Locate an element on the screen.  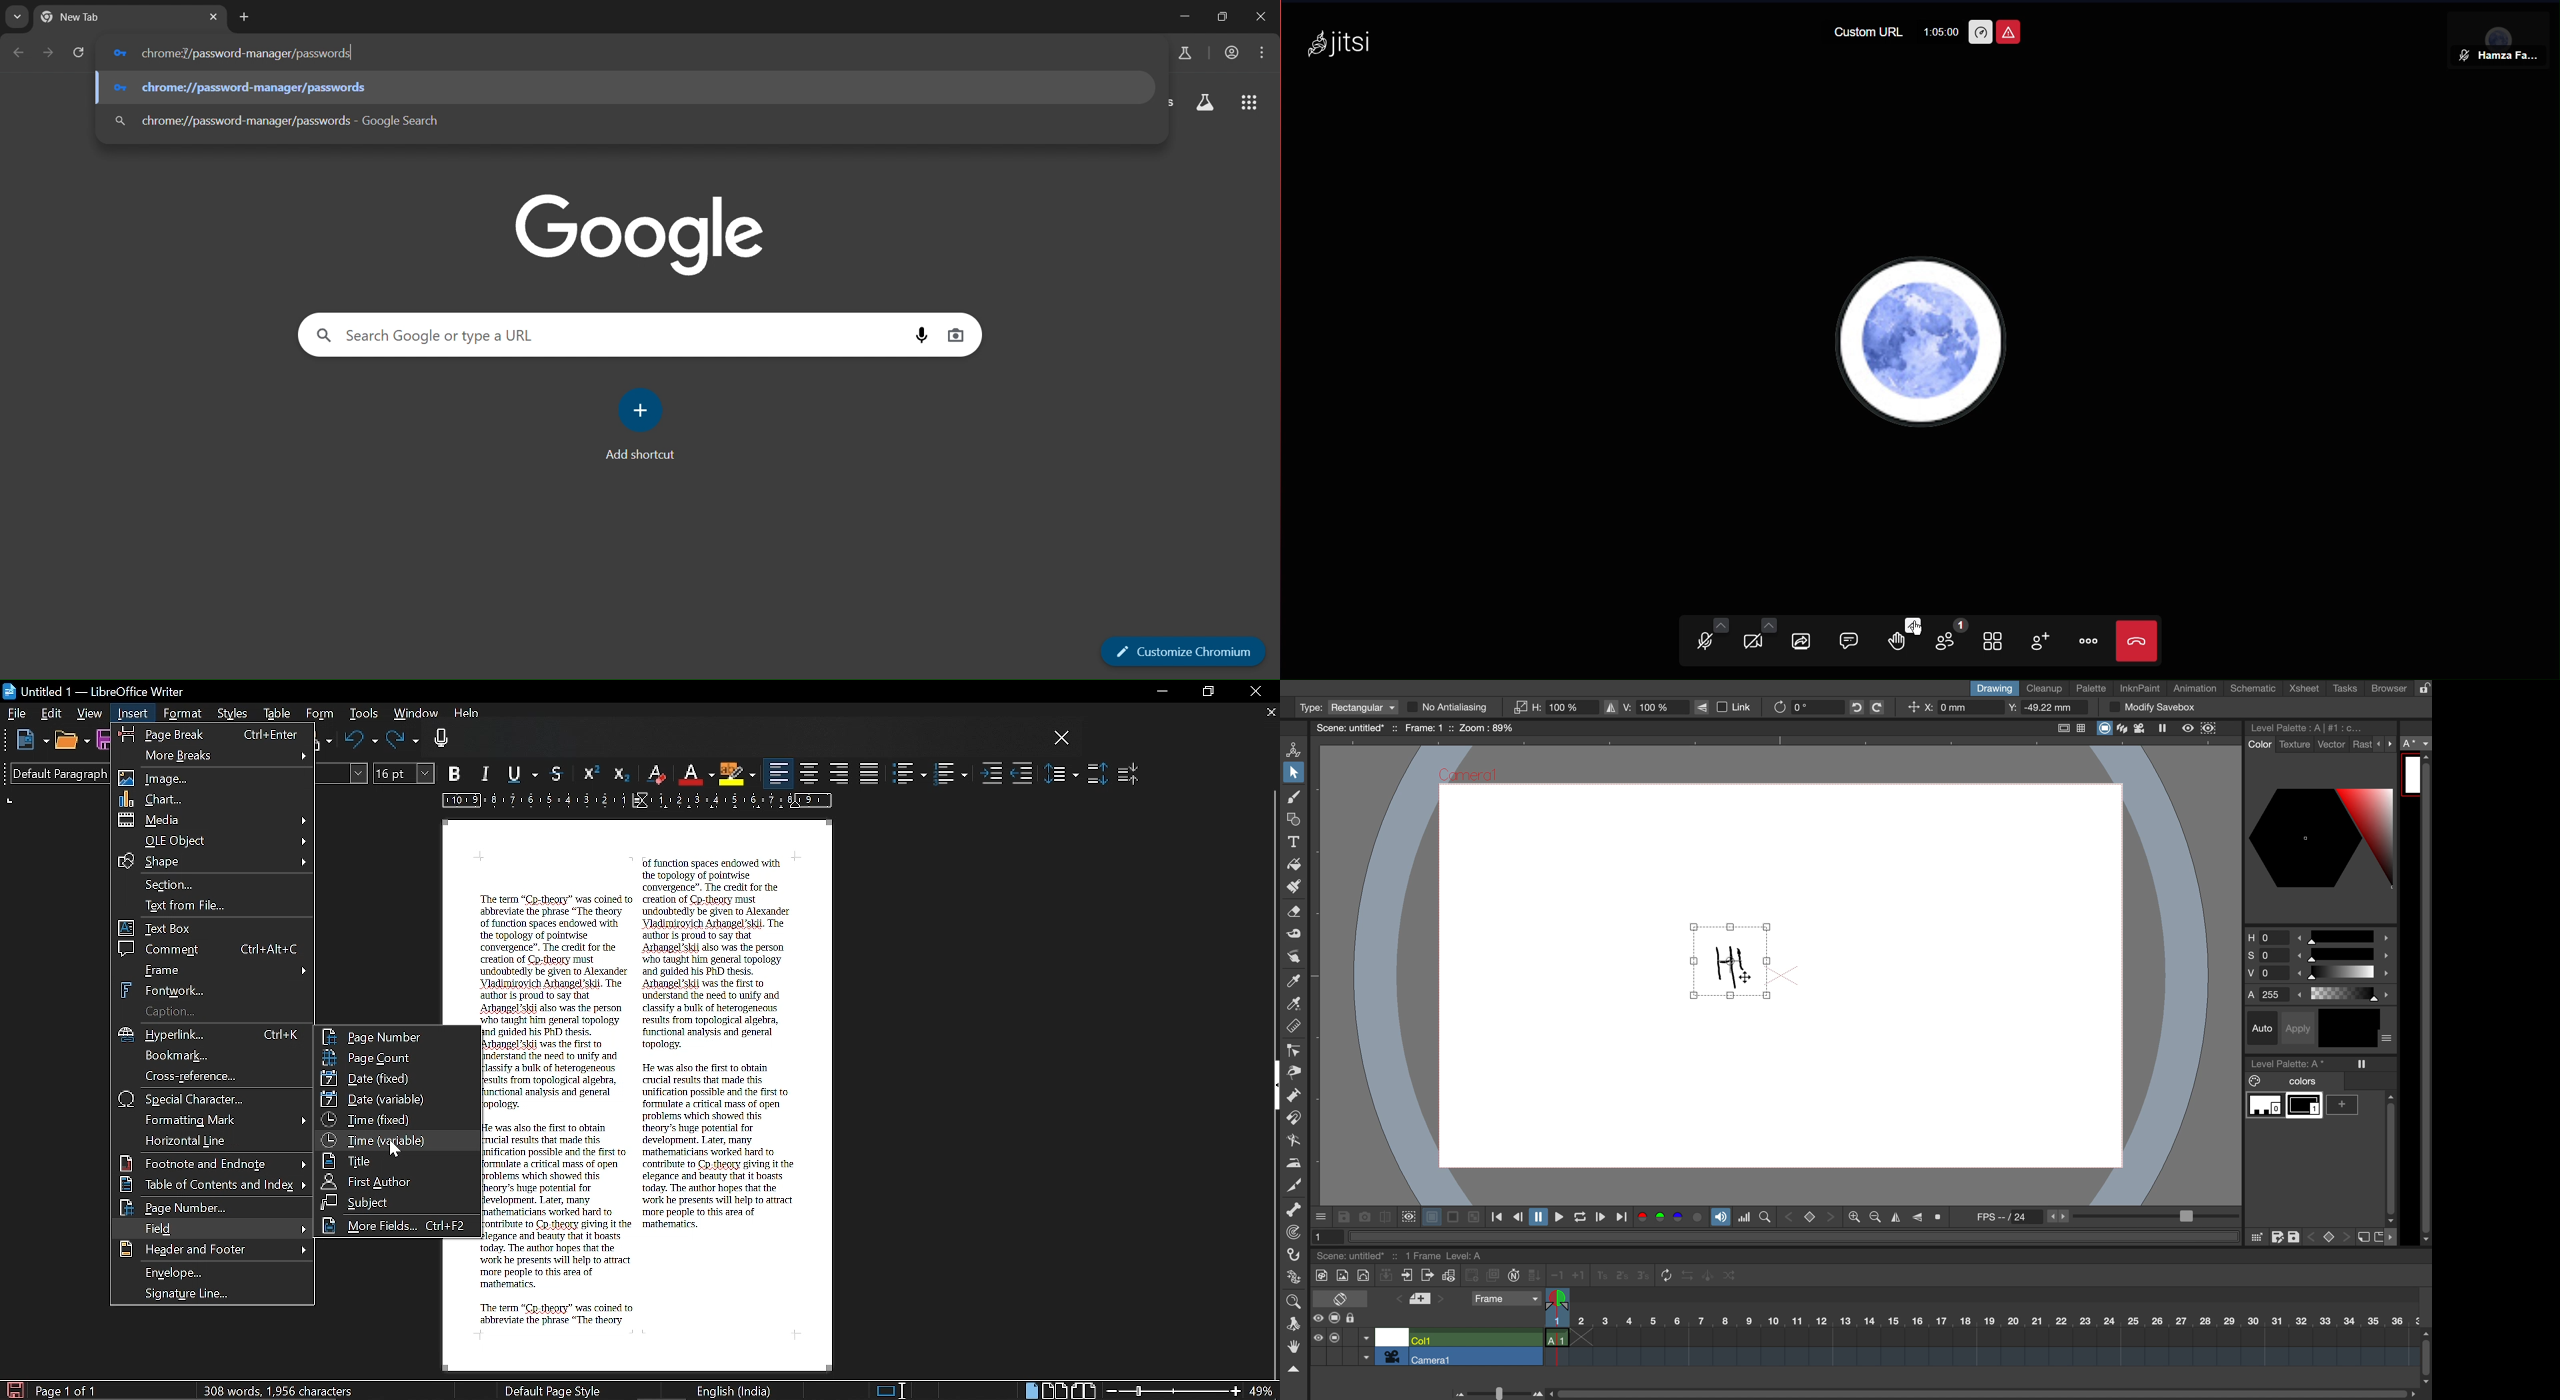
random is located at coordinates (1730, 1277).